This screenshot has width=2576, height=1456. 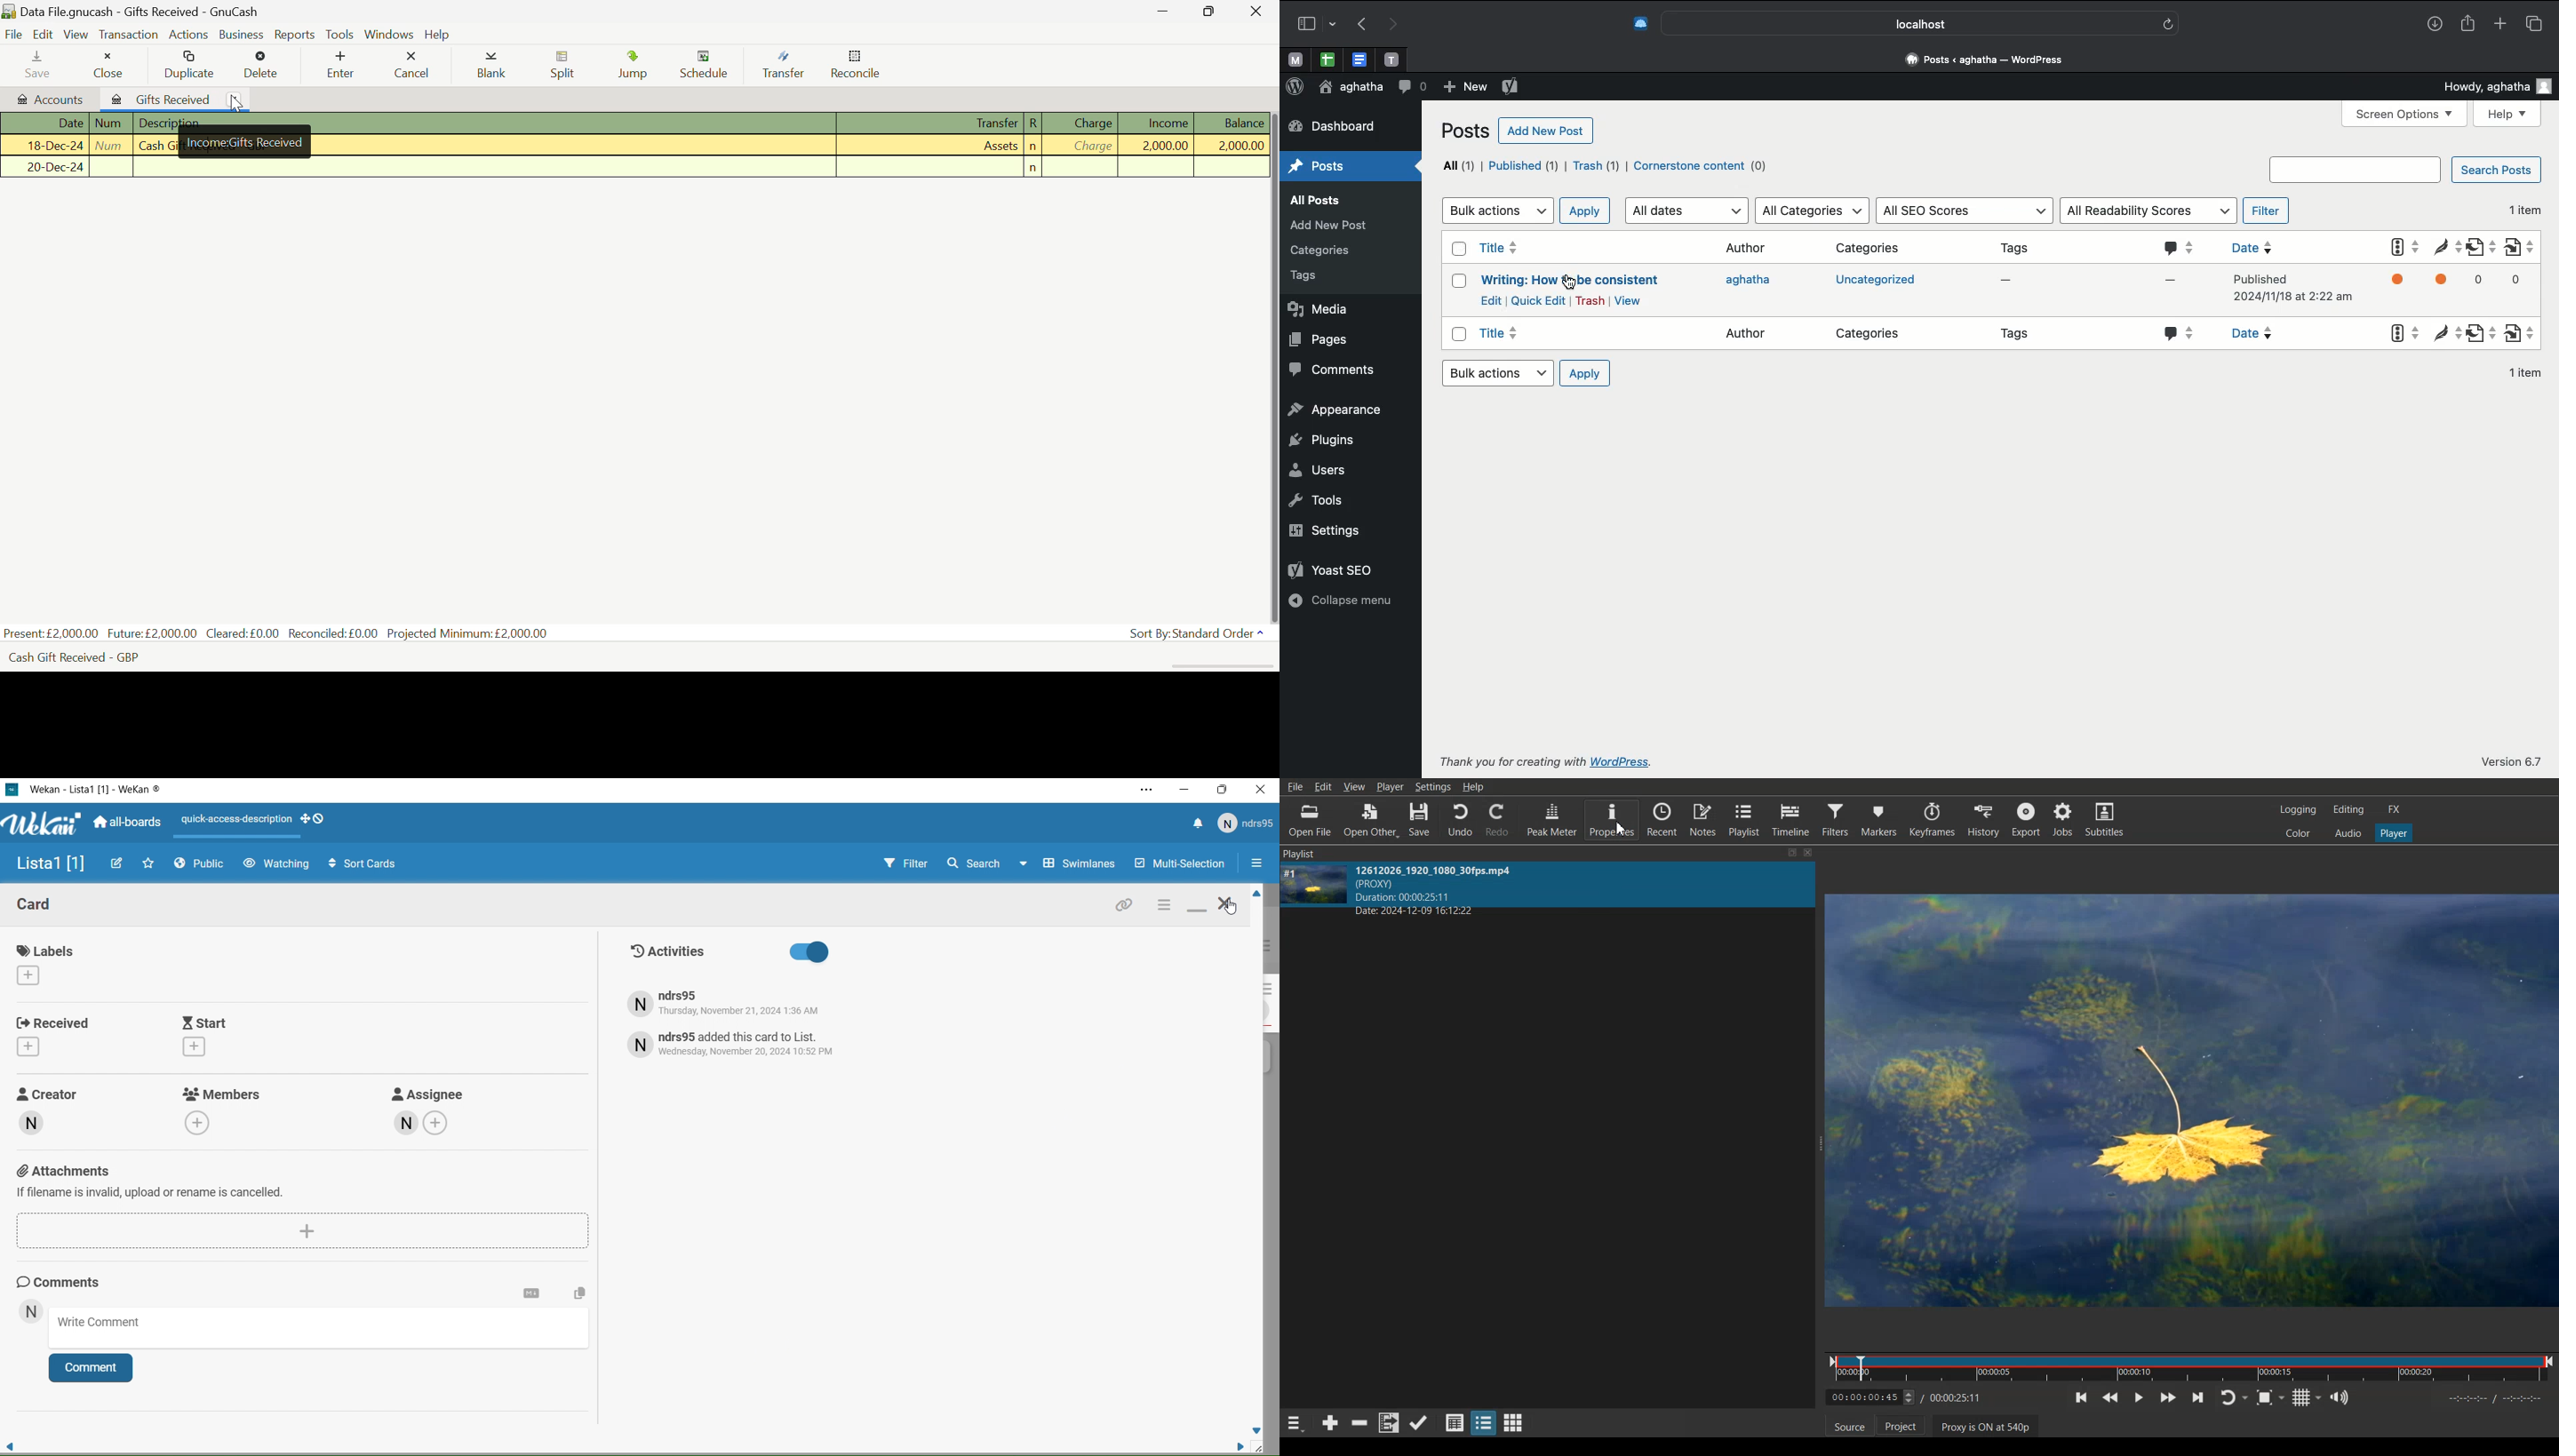 What do you see at coordinates (1331, 309) in the screenshot?
I see `media` at bounding box center [1331, 309].